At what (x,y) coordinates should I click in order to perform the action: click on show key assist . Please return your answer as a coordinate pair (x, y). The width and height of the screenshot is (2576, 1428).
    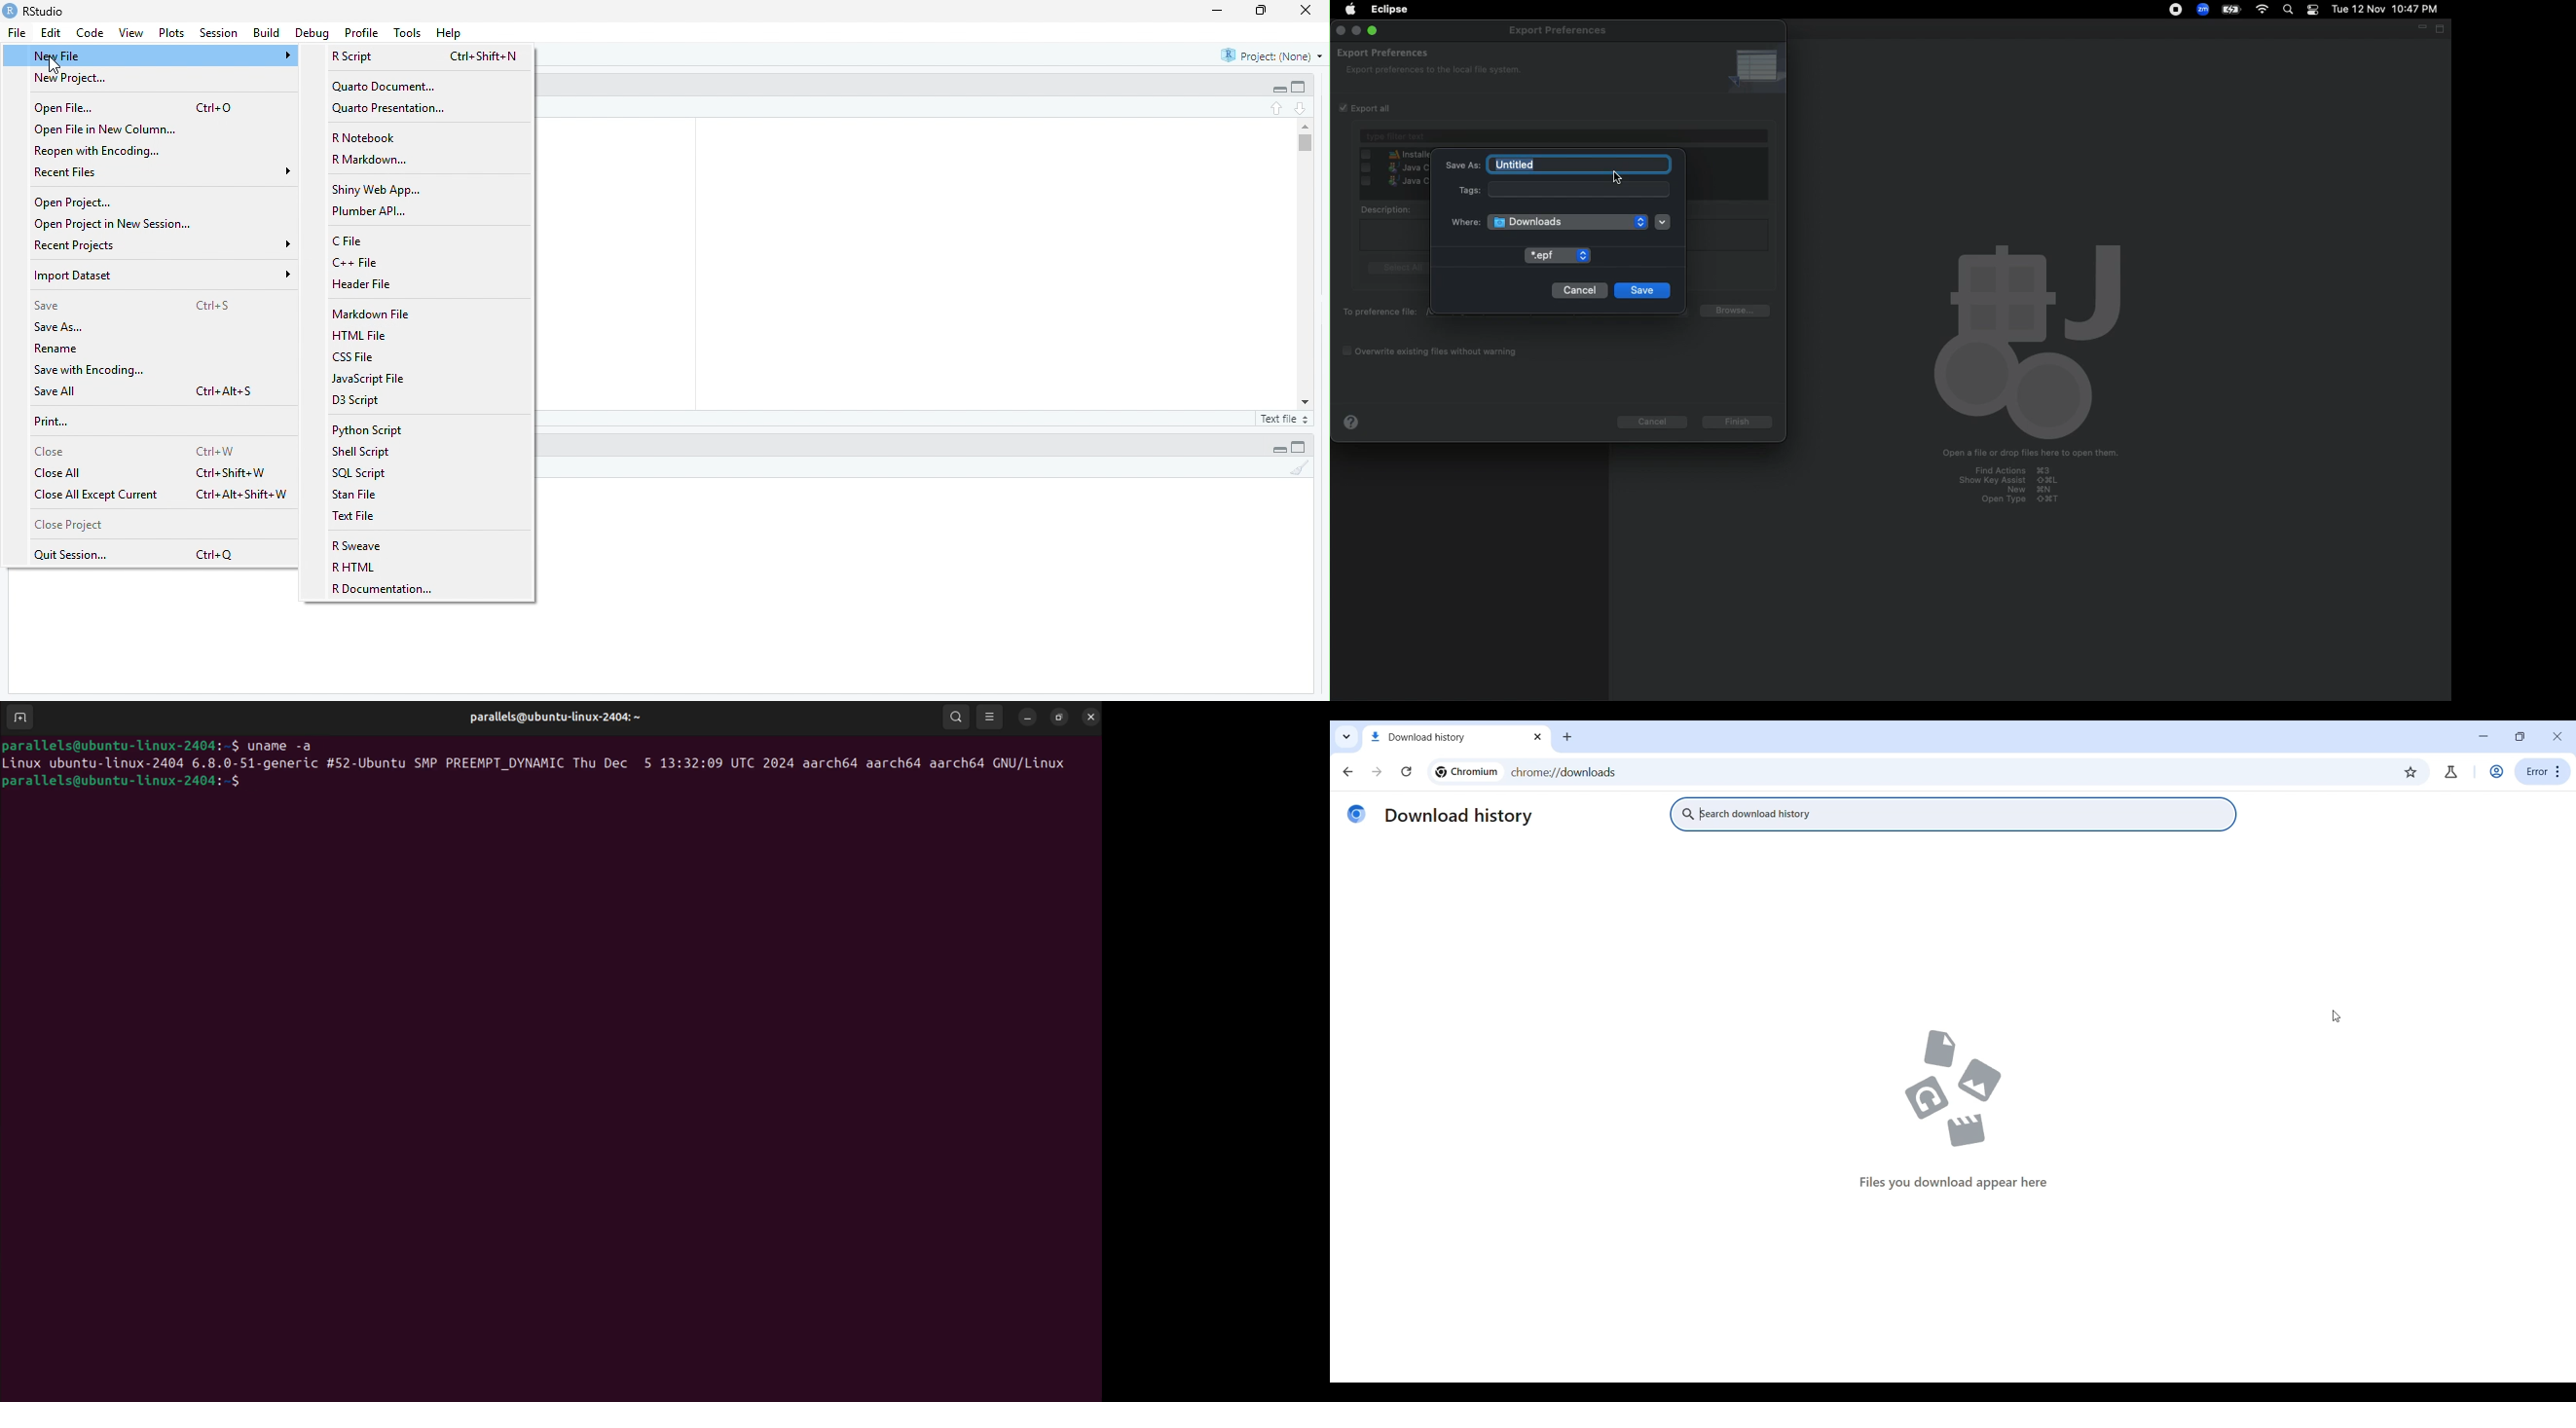
    Looking at the image, I should click on (2011, 481).